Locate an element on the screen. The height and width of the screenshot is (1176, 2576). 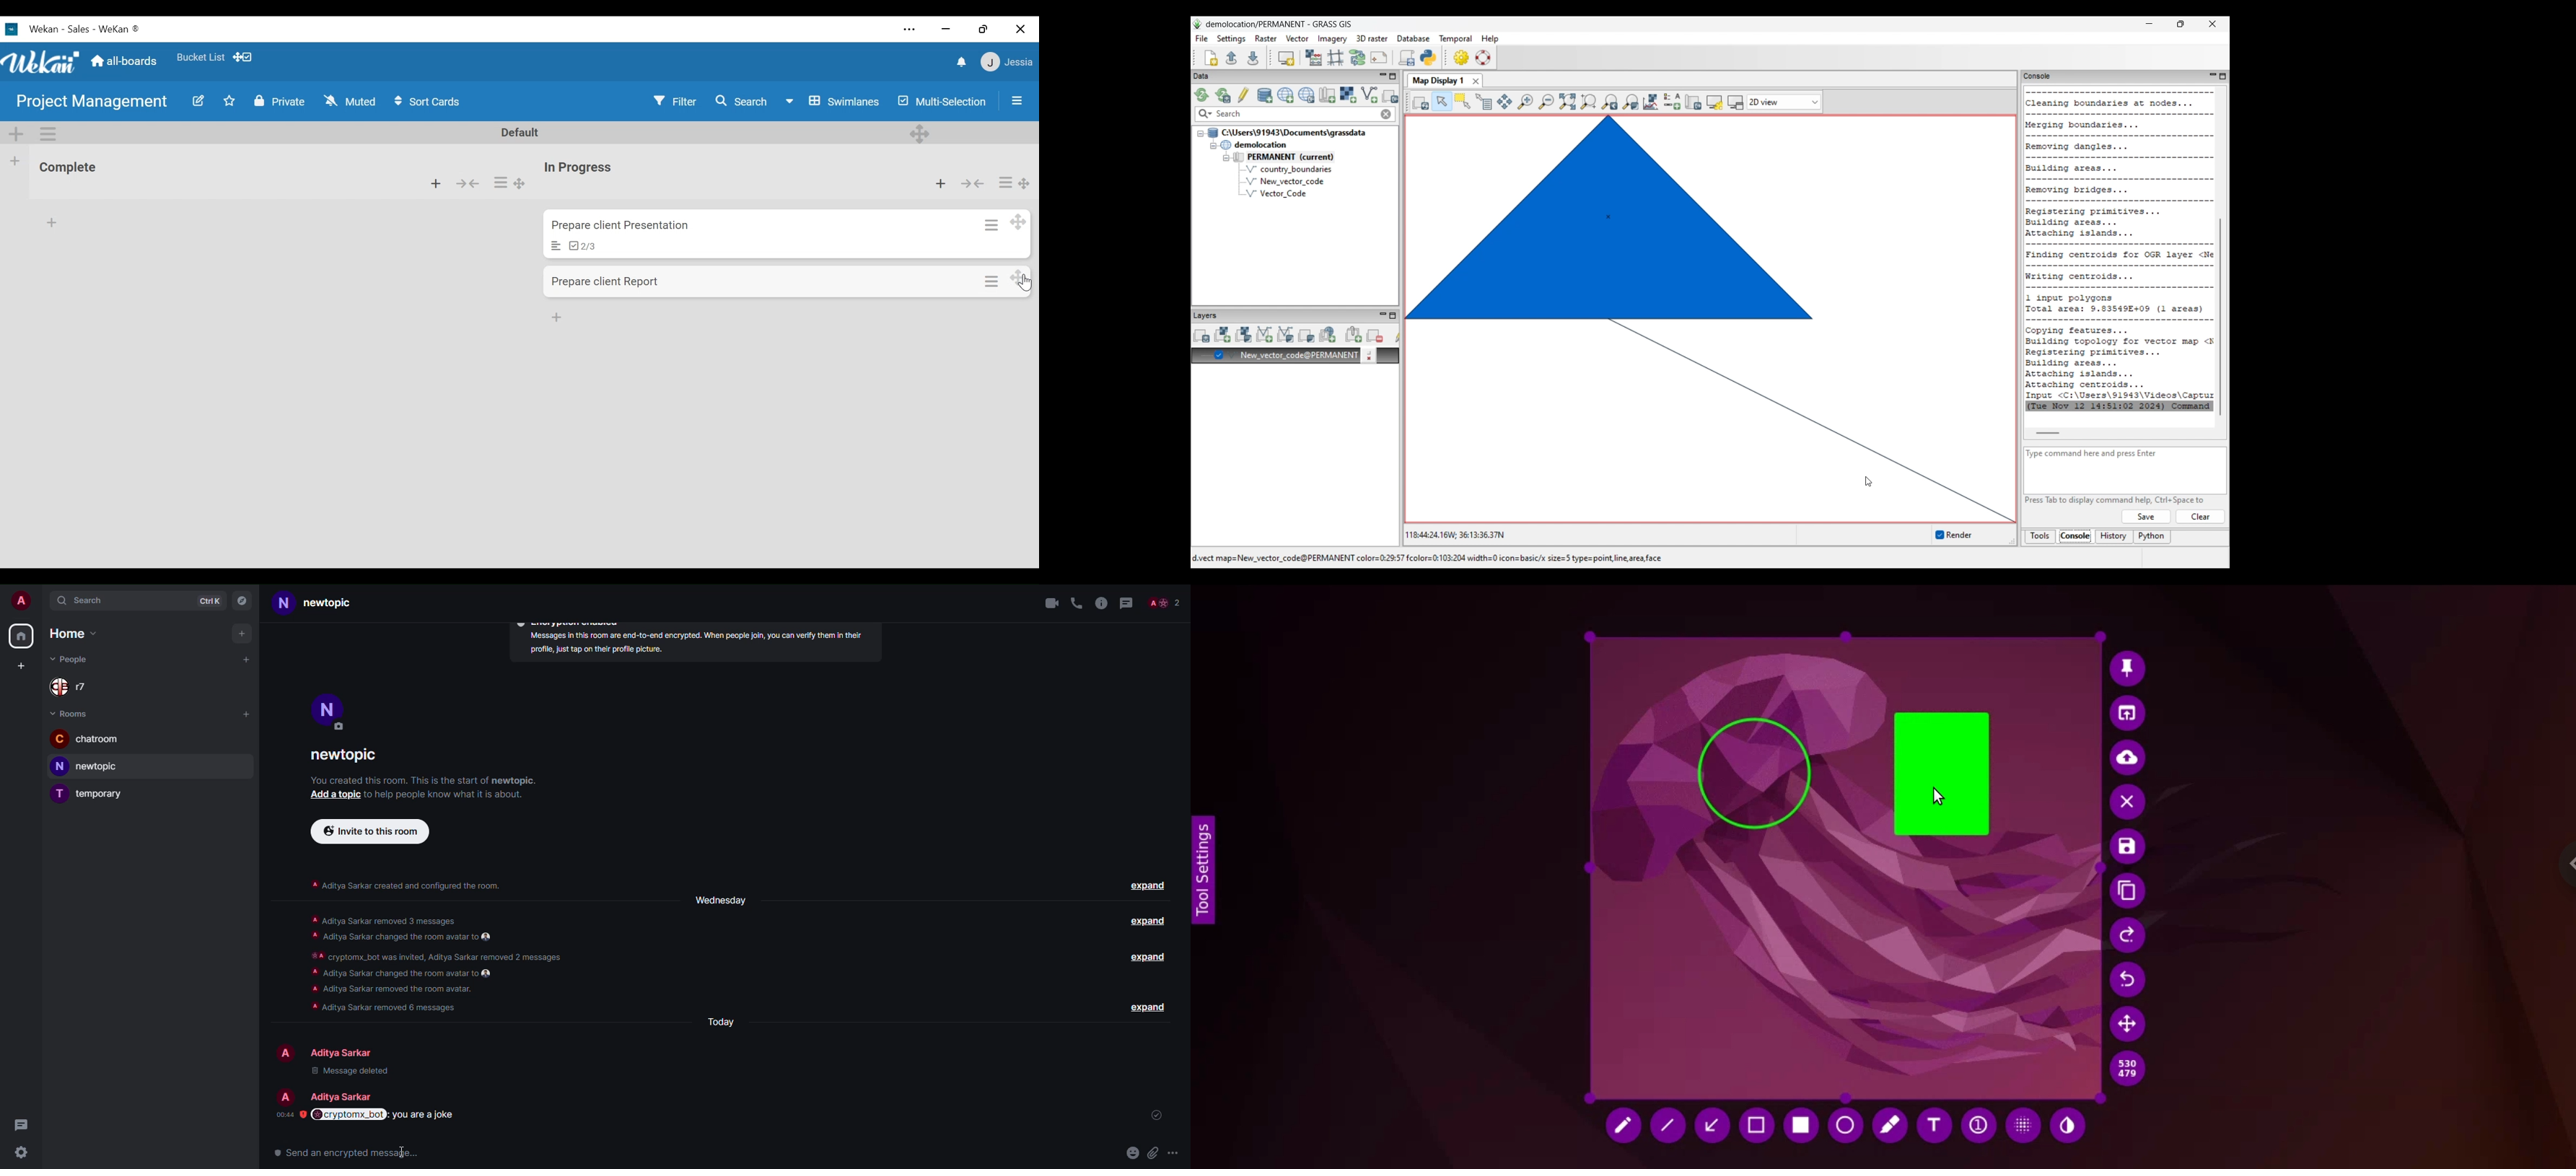
video is located at coordinates (1047, 603).